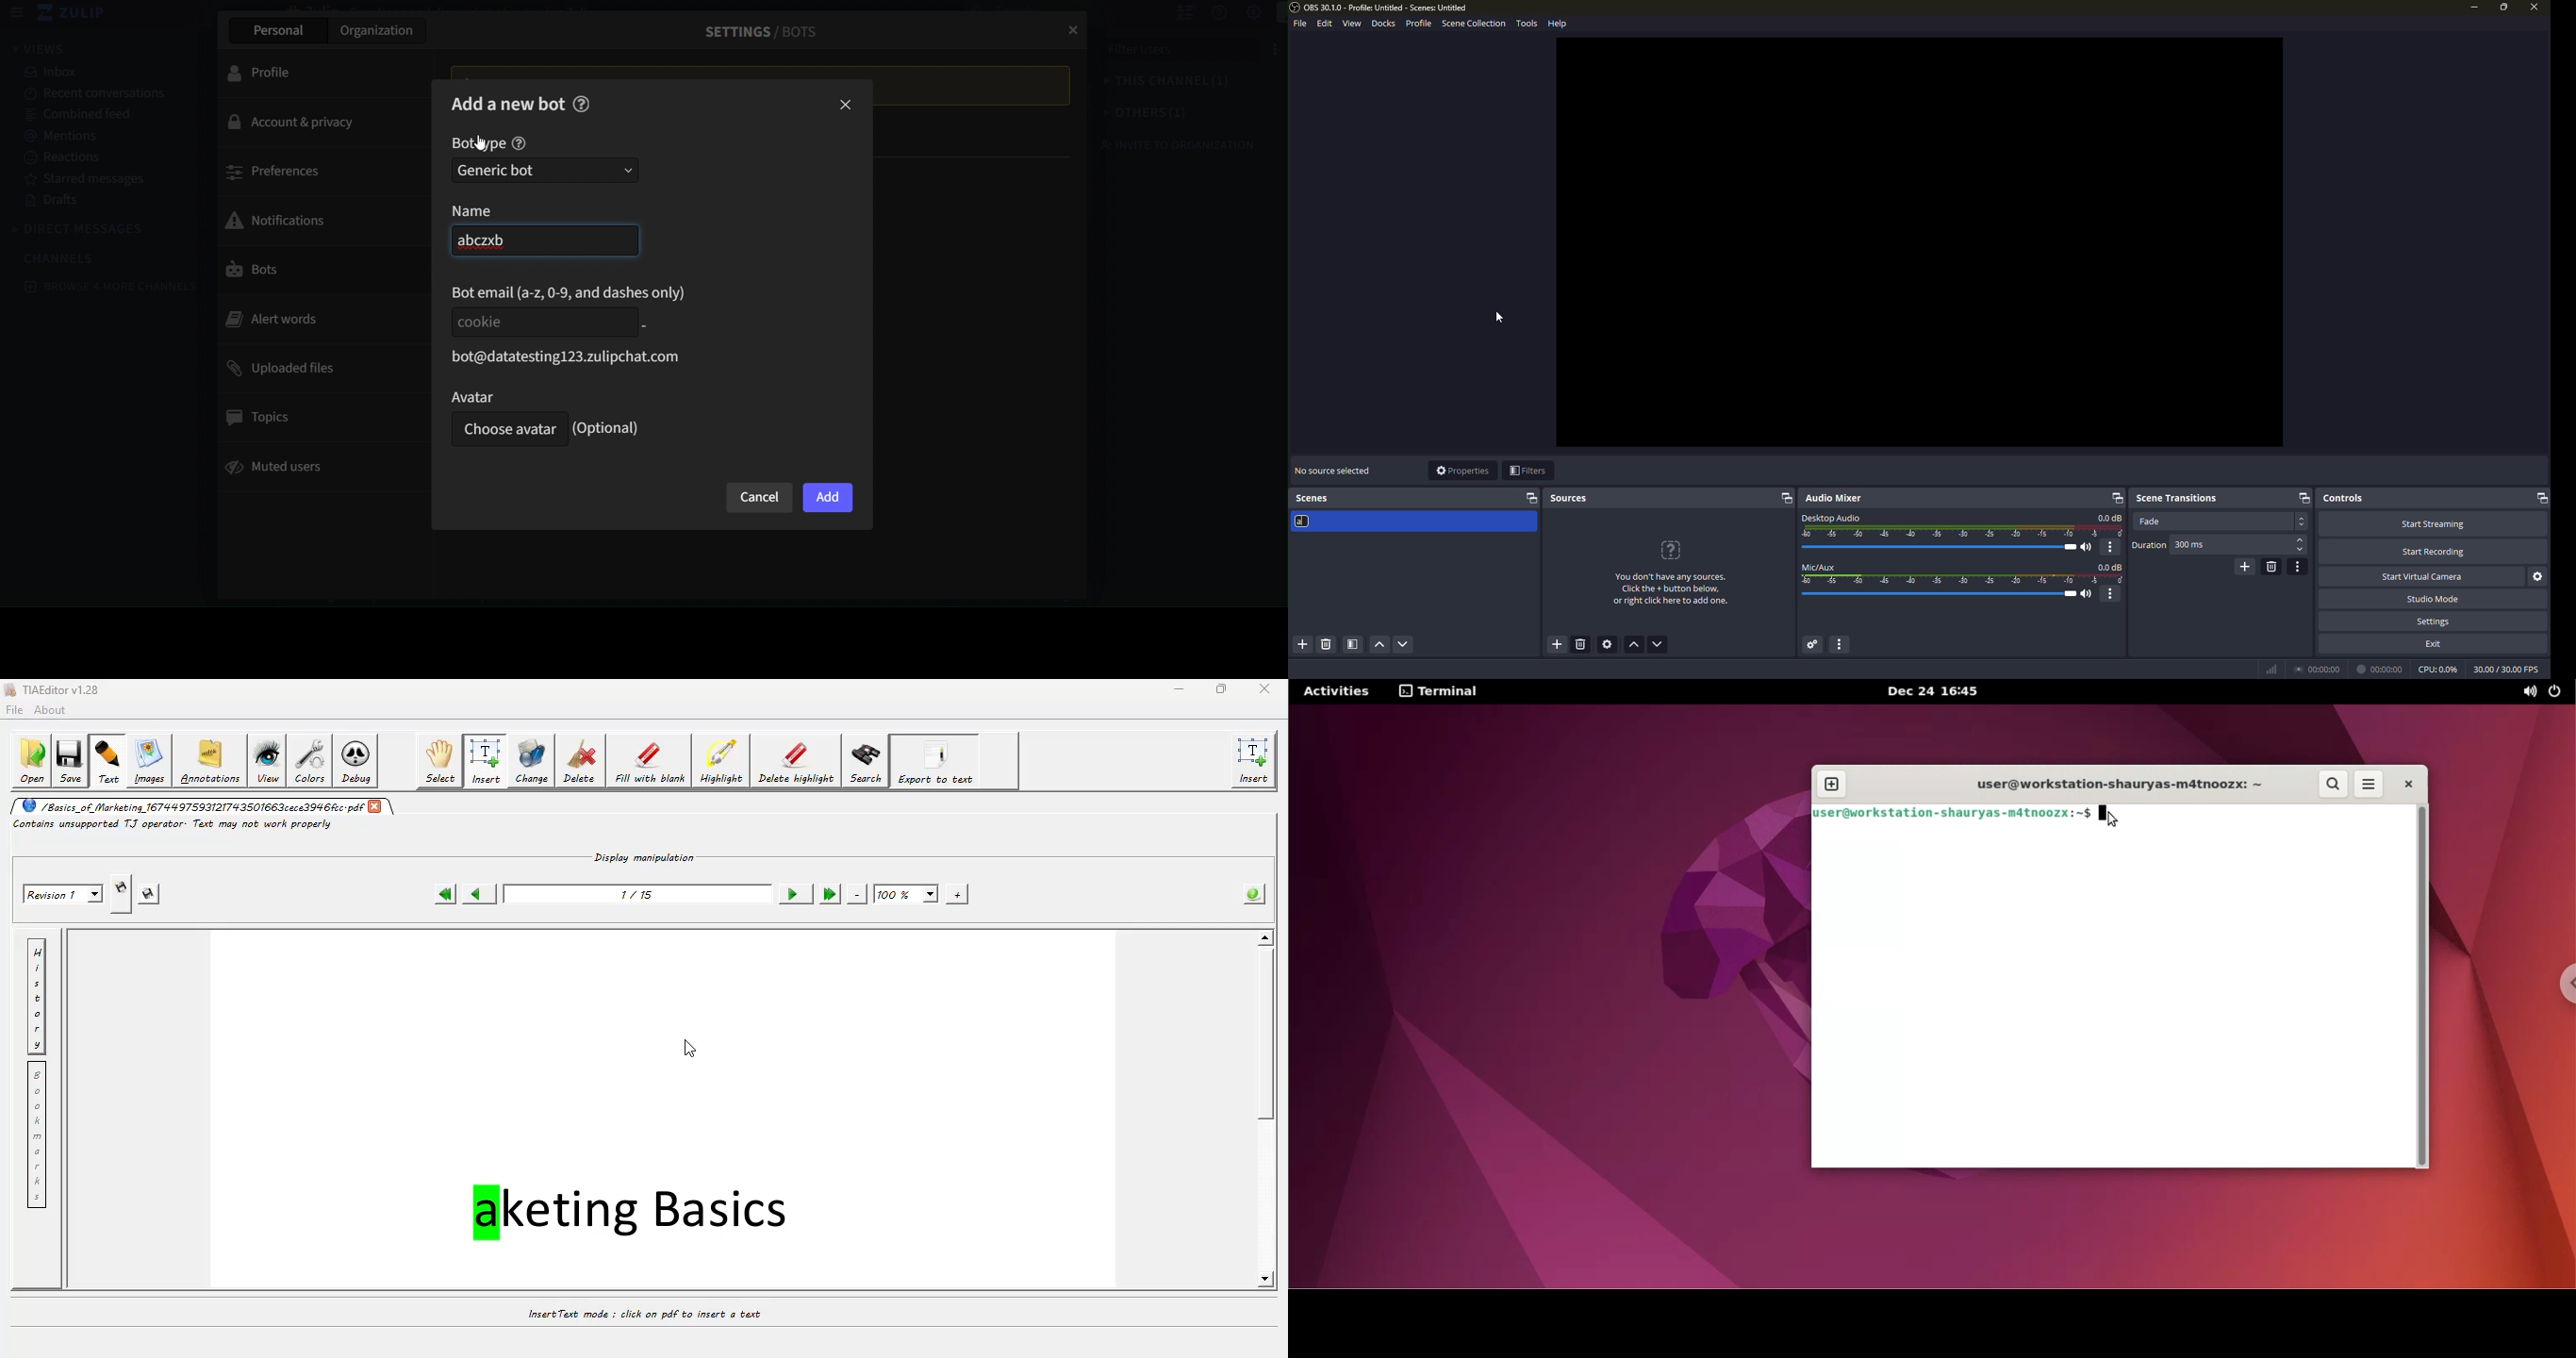 This screenshot has height=1372, width=2576. Describe the element at coordinates (2089, 547) in the screenshot. I see `mute` at that location.